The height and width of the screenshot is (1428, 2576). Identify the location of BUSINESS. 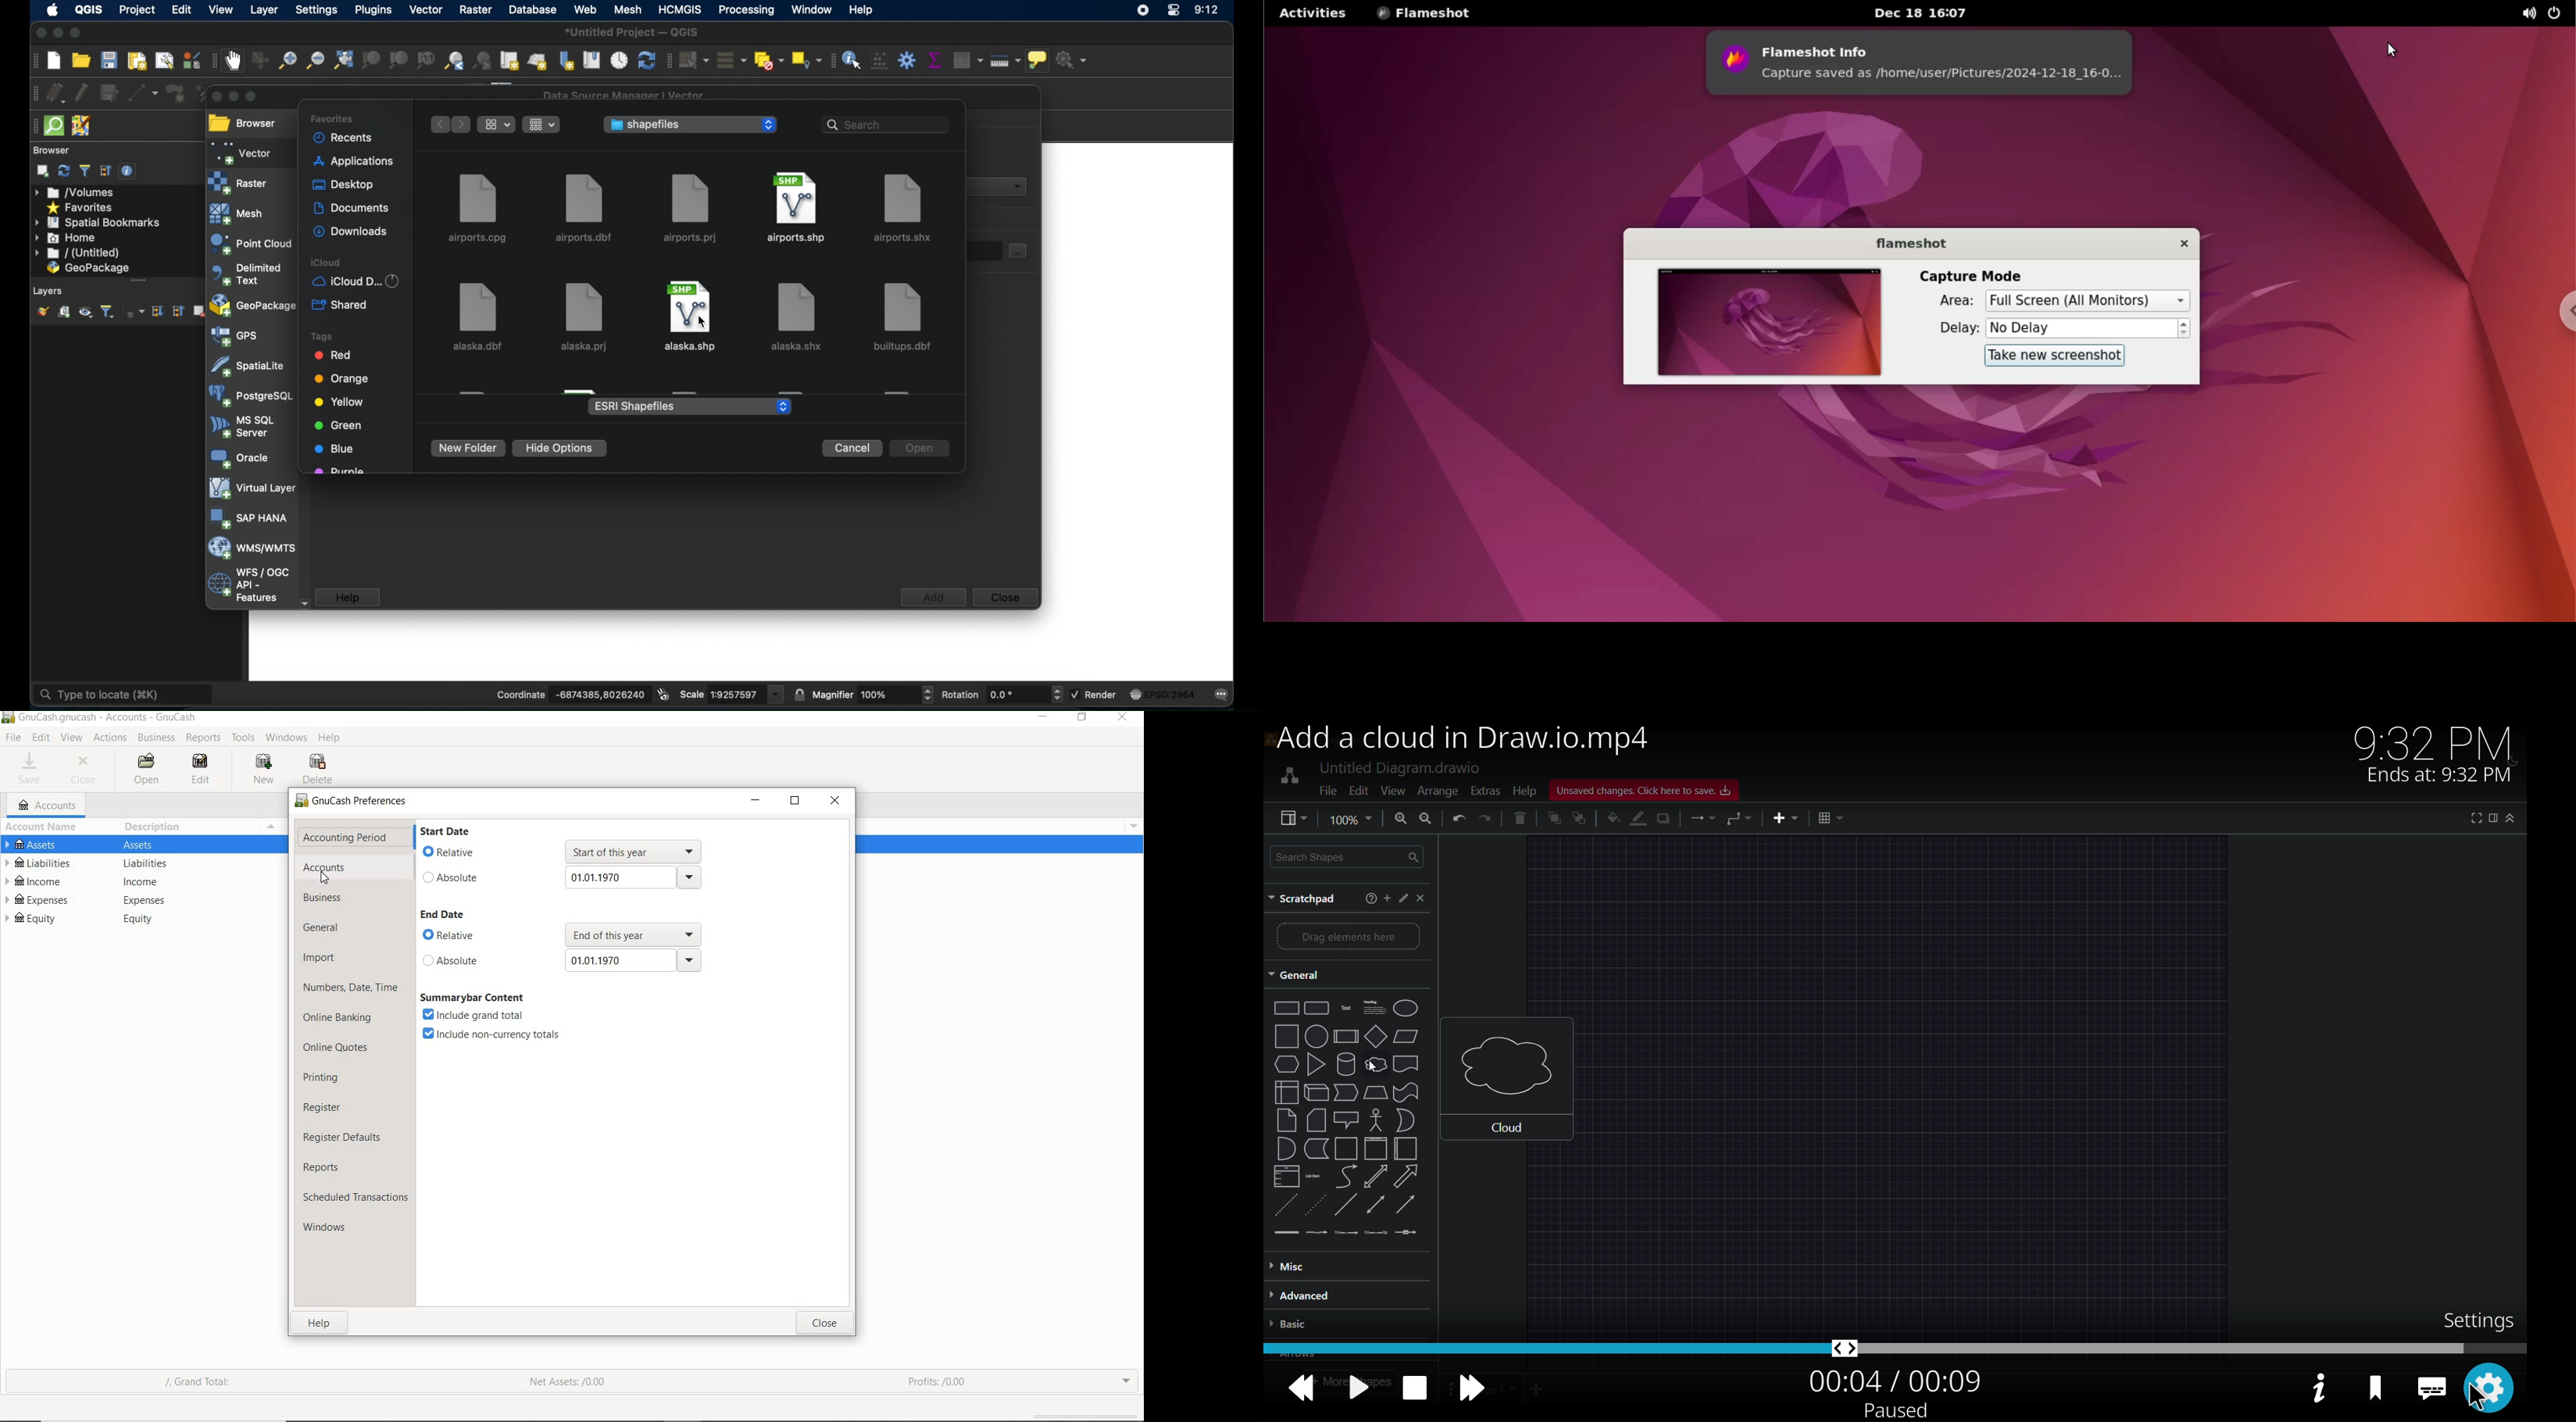
(157, 738).